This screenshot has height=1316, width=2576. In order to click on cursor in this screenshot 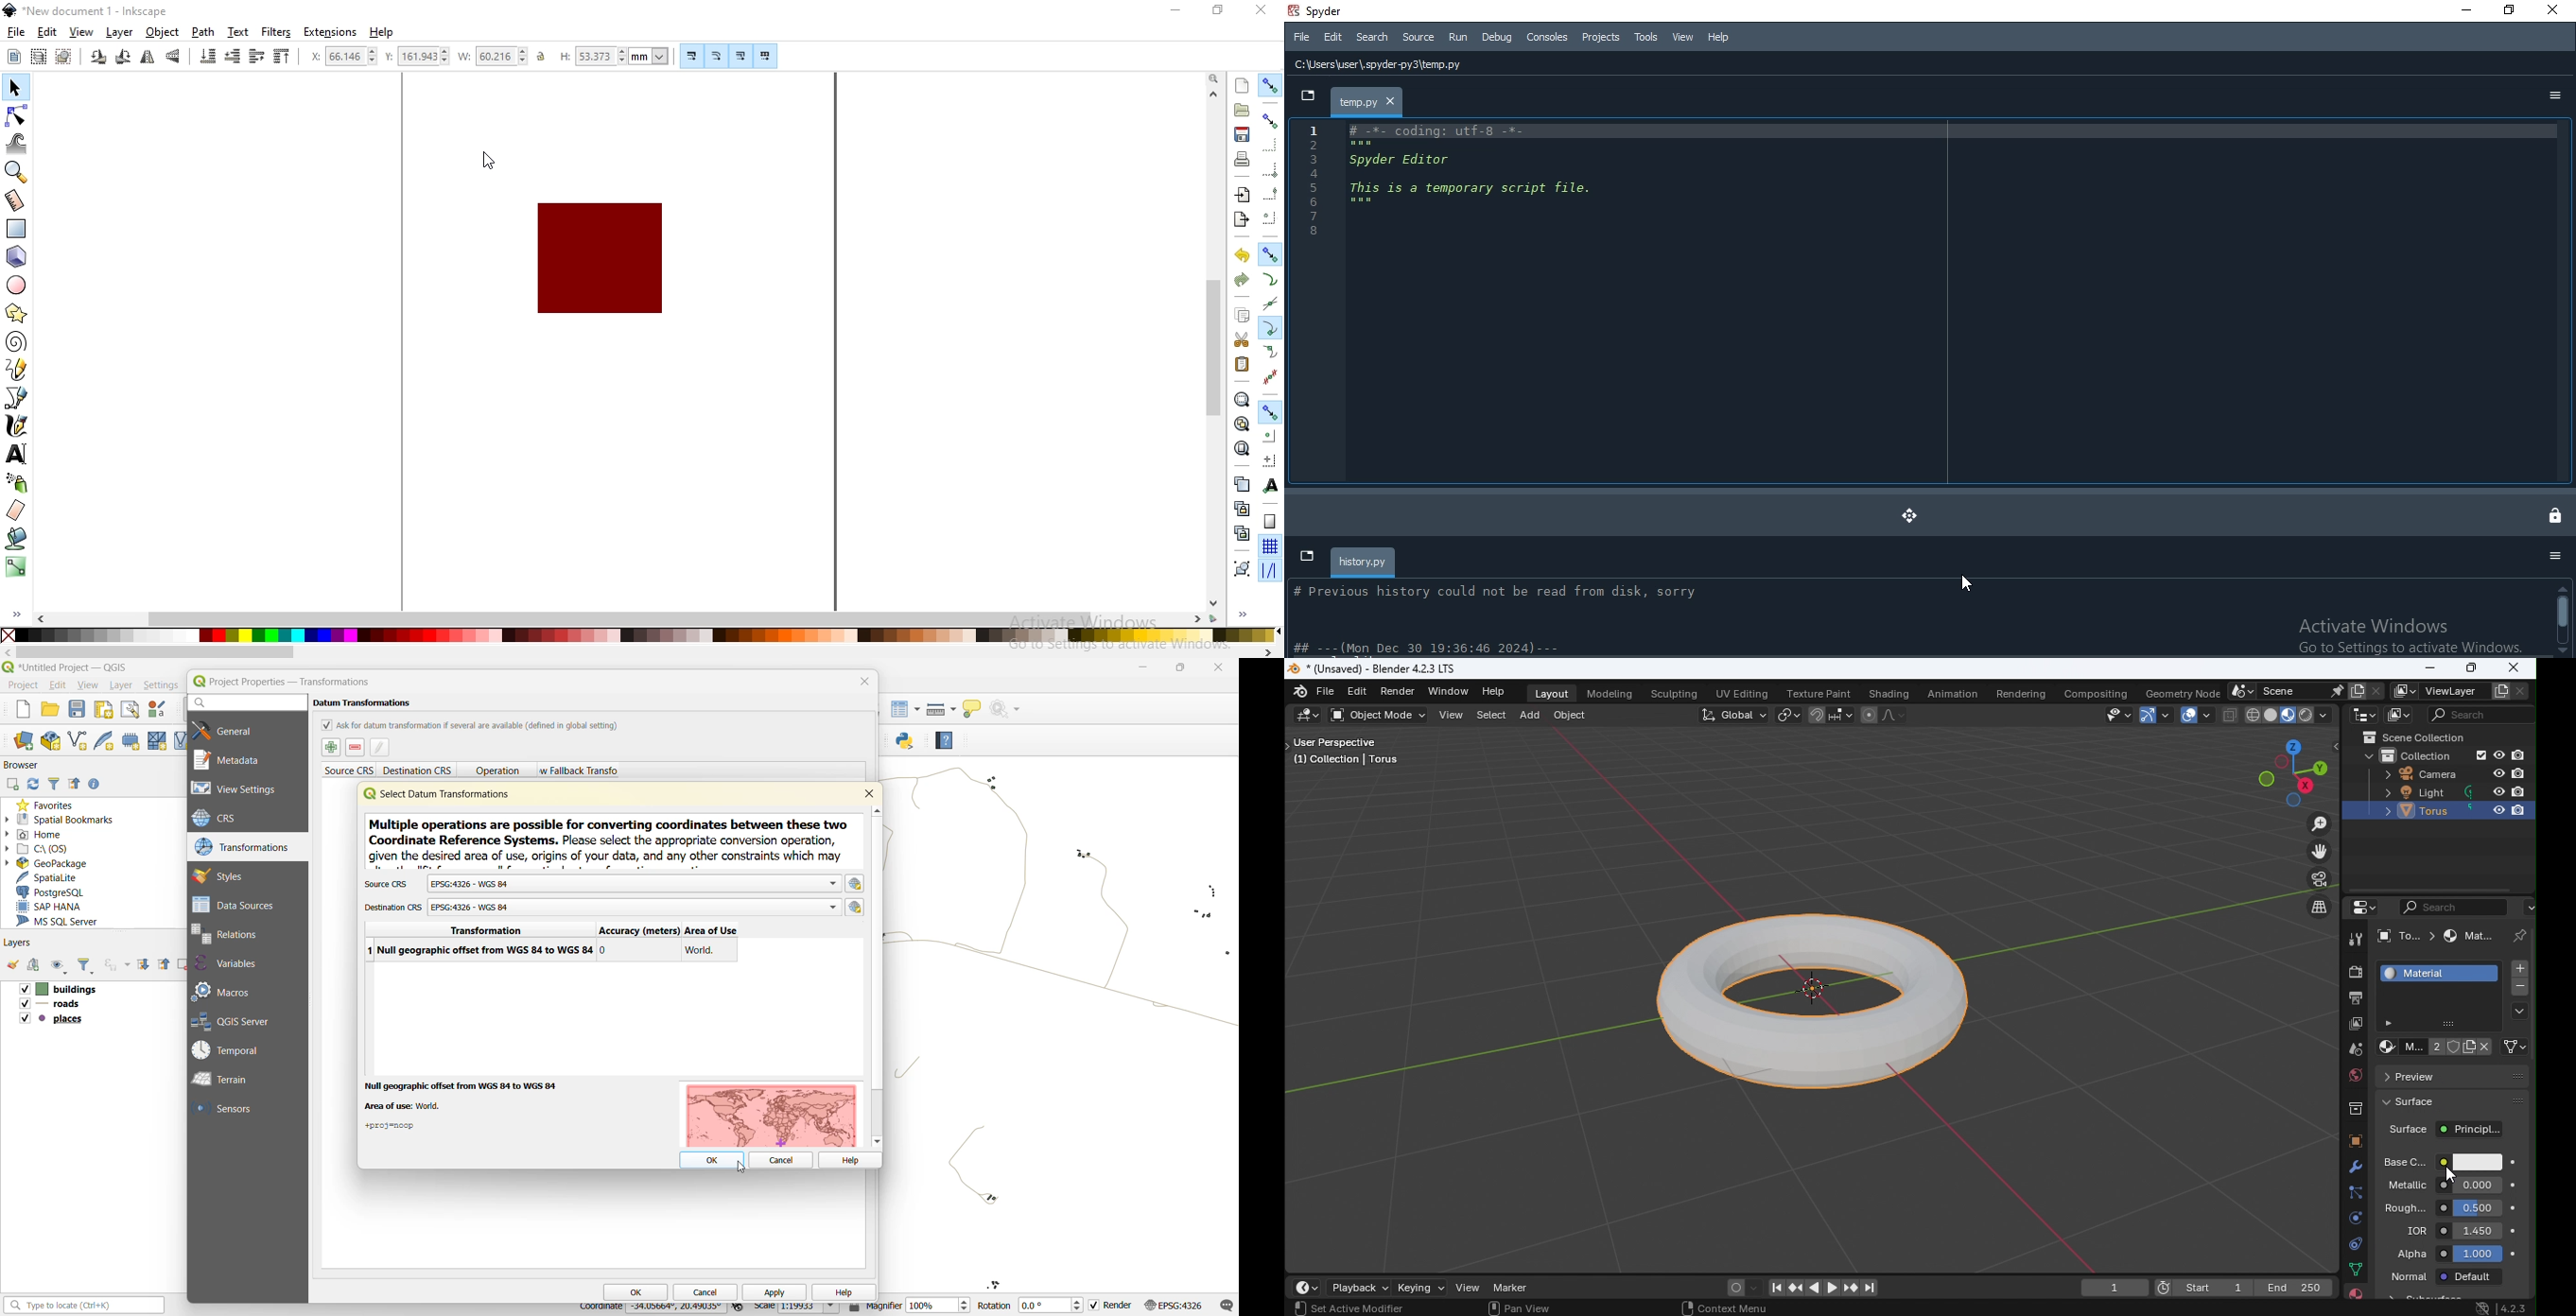, I will do `click(490, 160)`.